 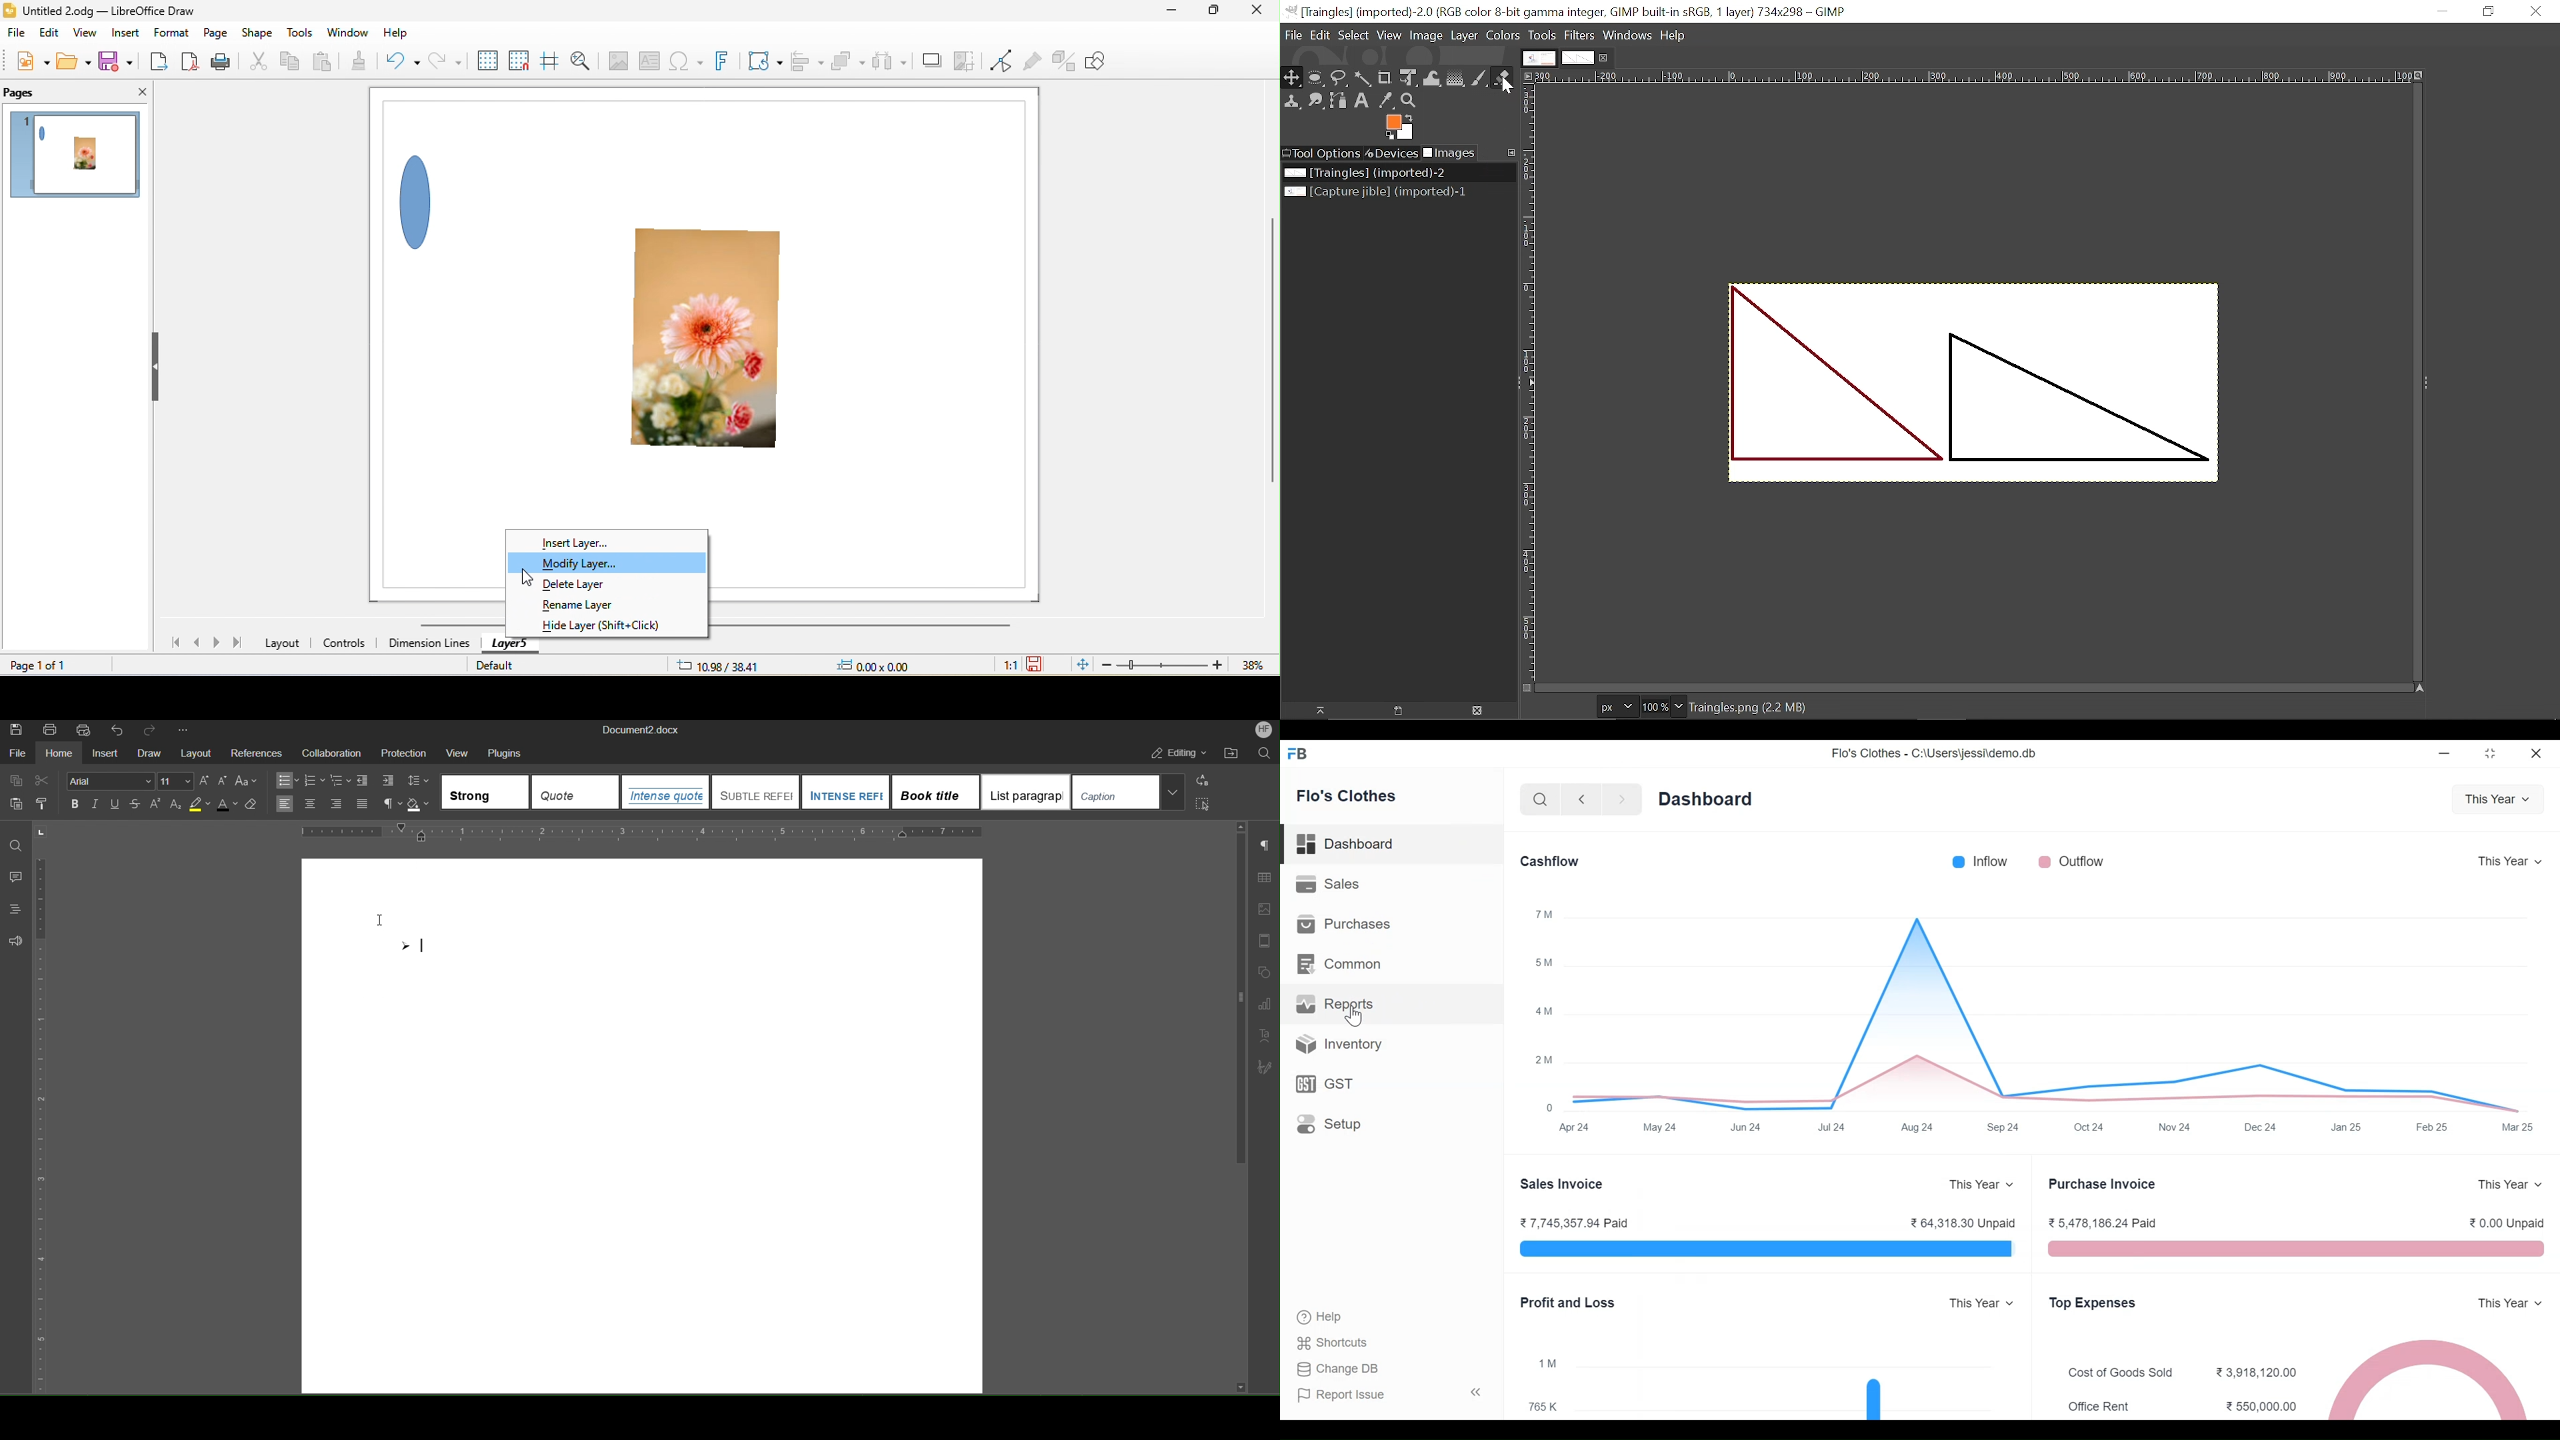 What do you see at coordinates (1337, 1005) in the screenshot?
I see `reports` at bounding box center [1337, 1005].